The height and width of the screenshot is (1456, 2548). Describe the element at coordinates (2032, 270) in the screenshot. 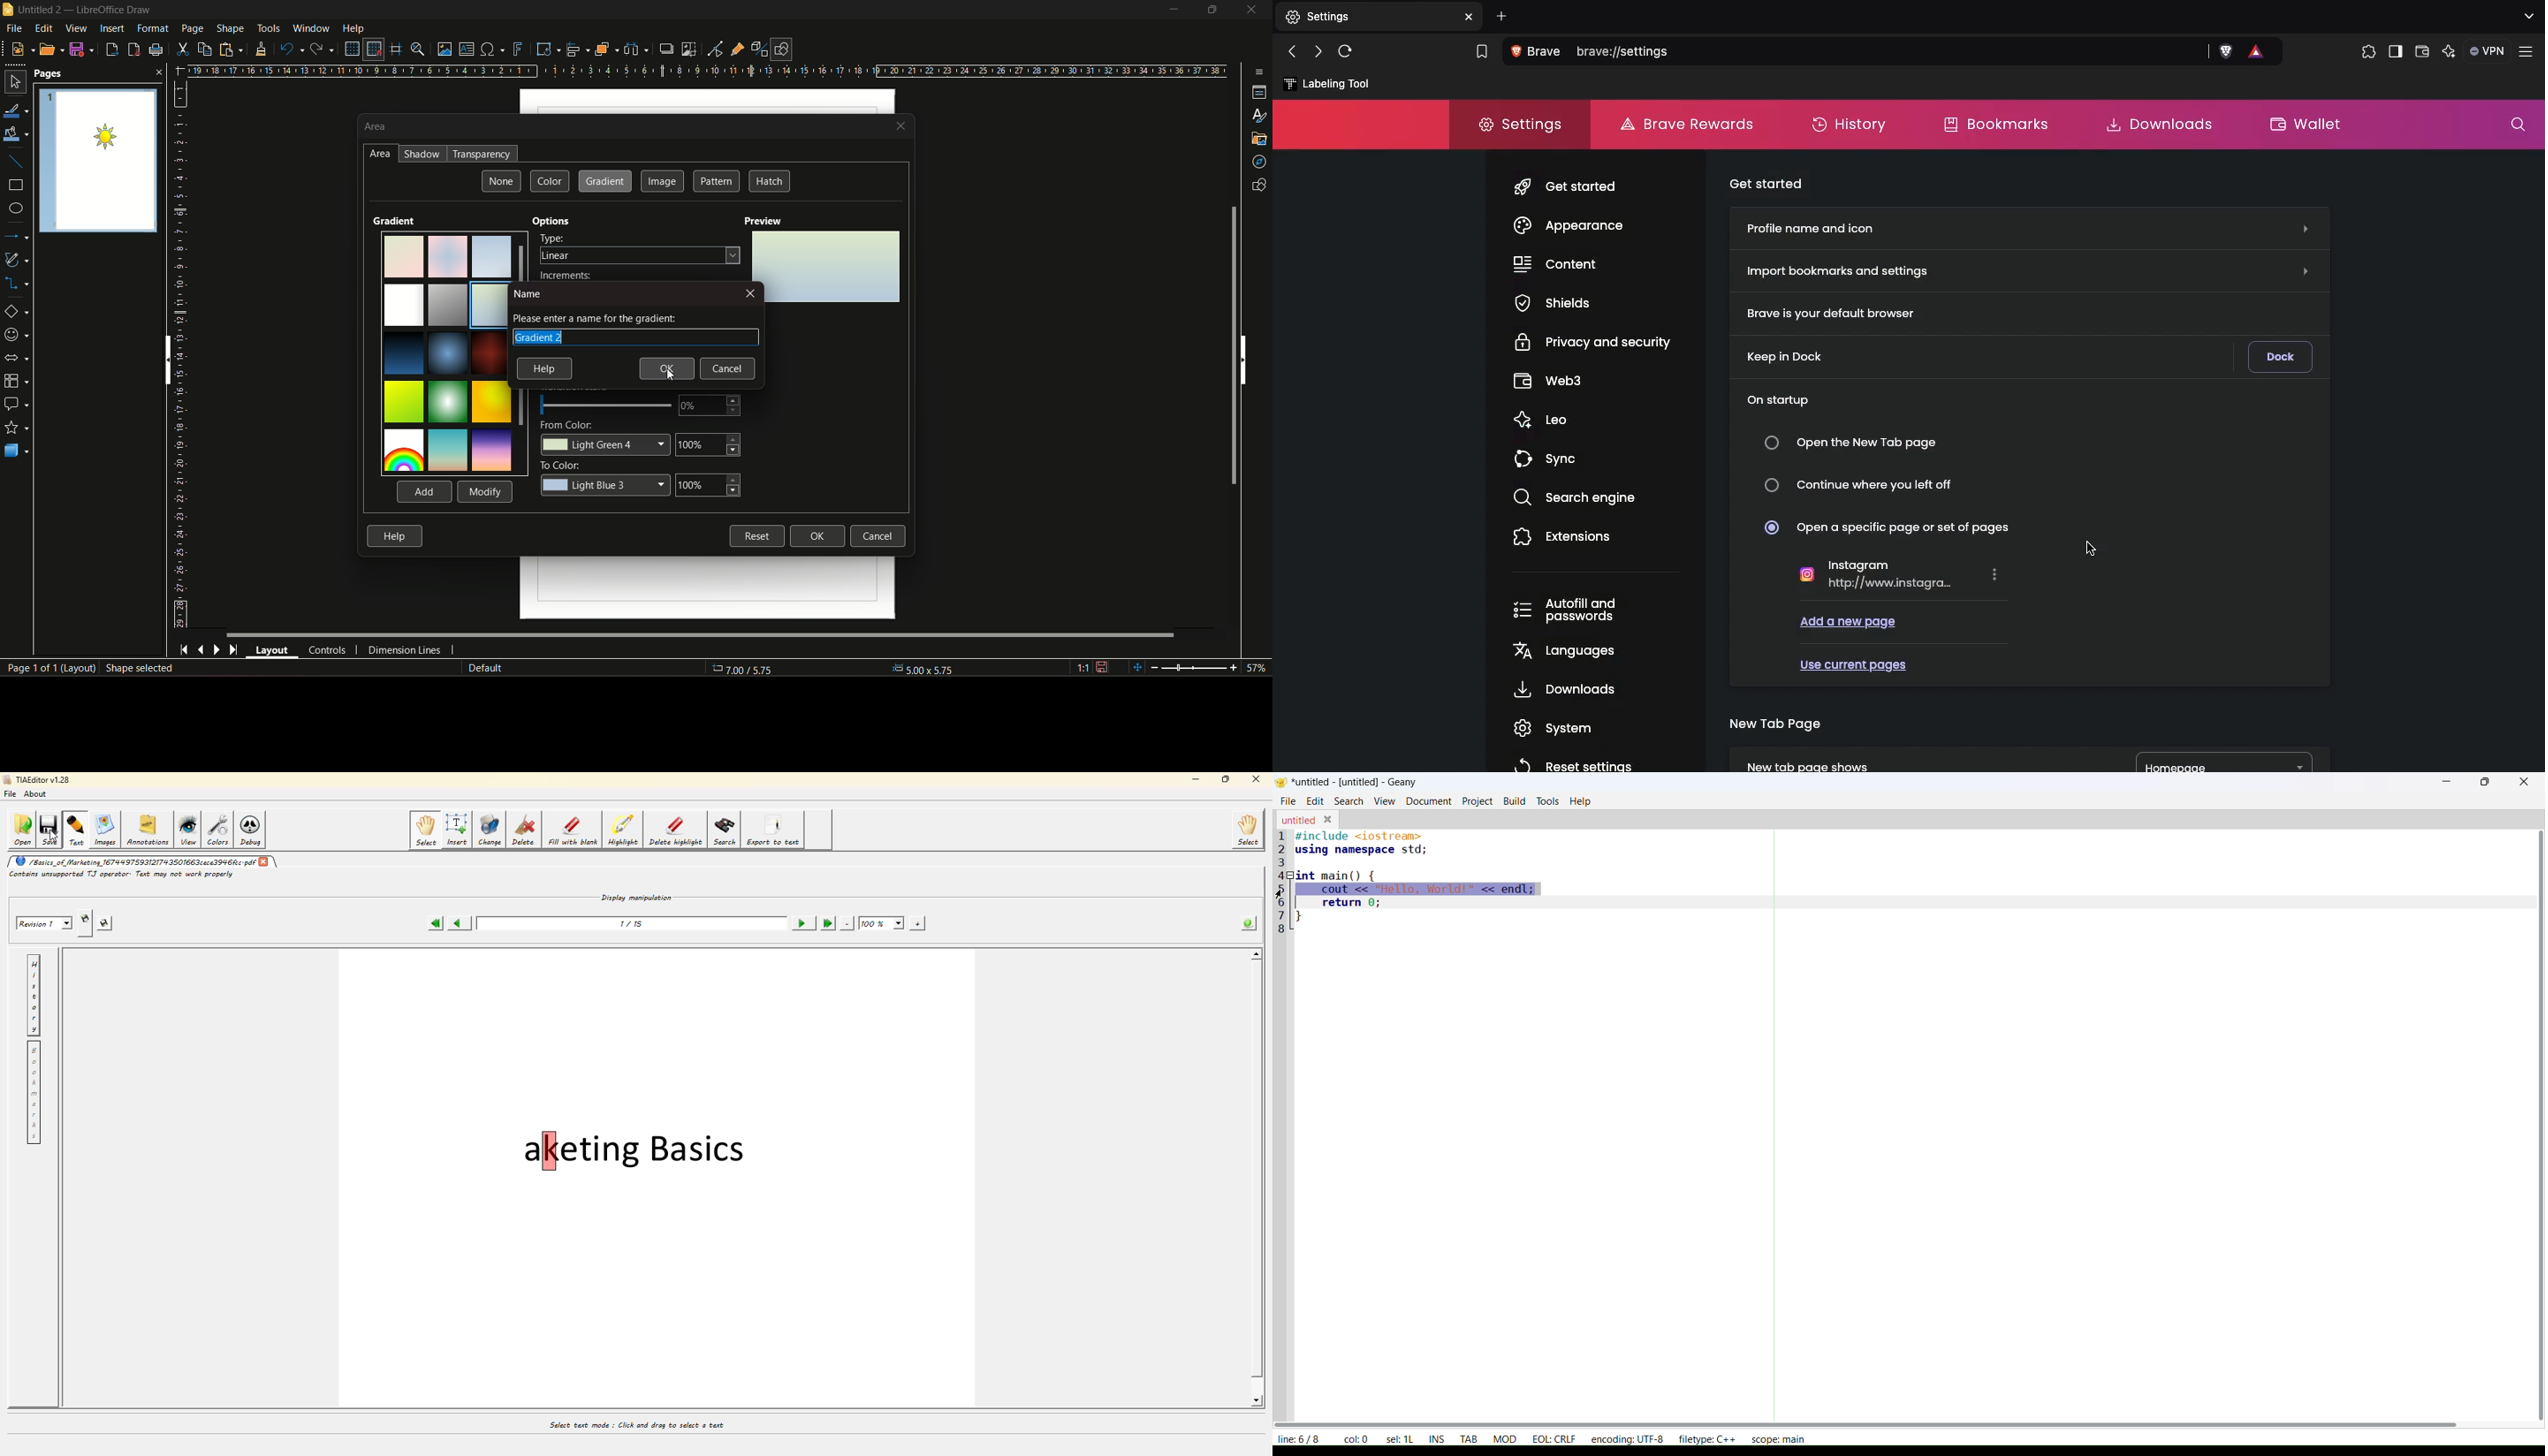

I see `Import bookmarks and settings` at that location.